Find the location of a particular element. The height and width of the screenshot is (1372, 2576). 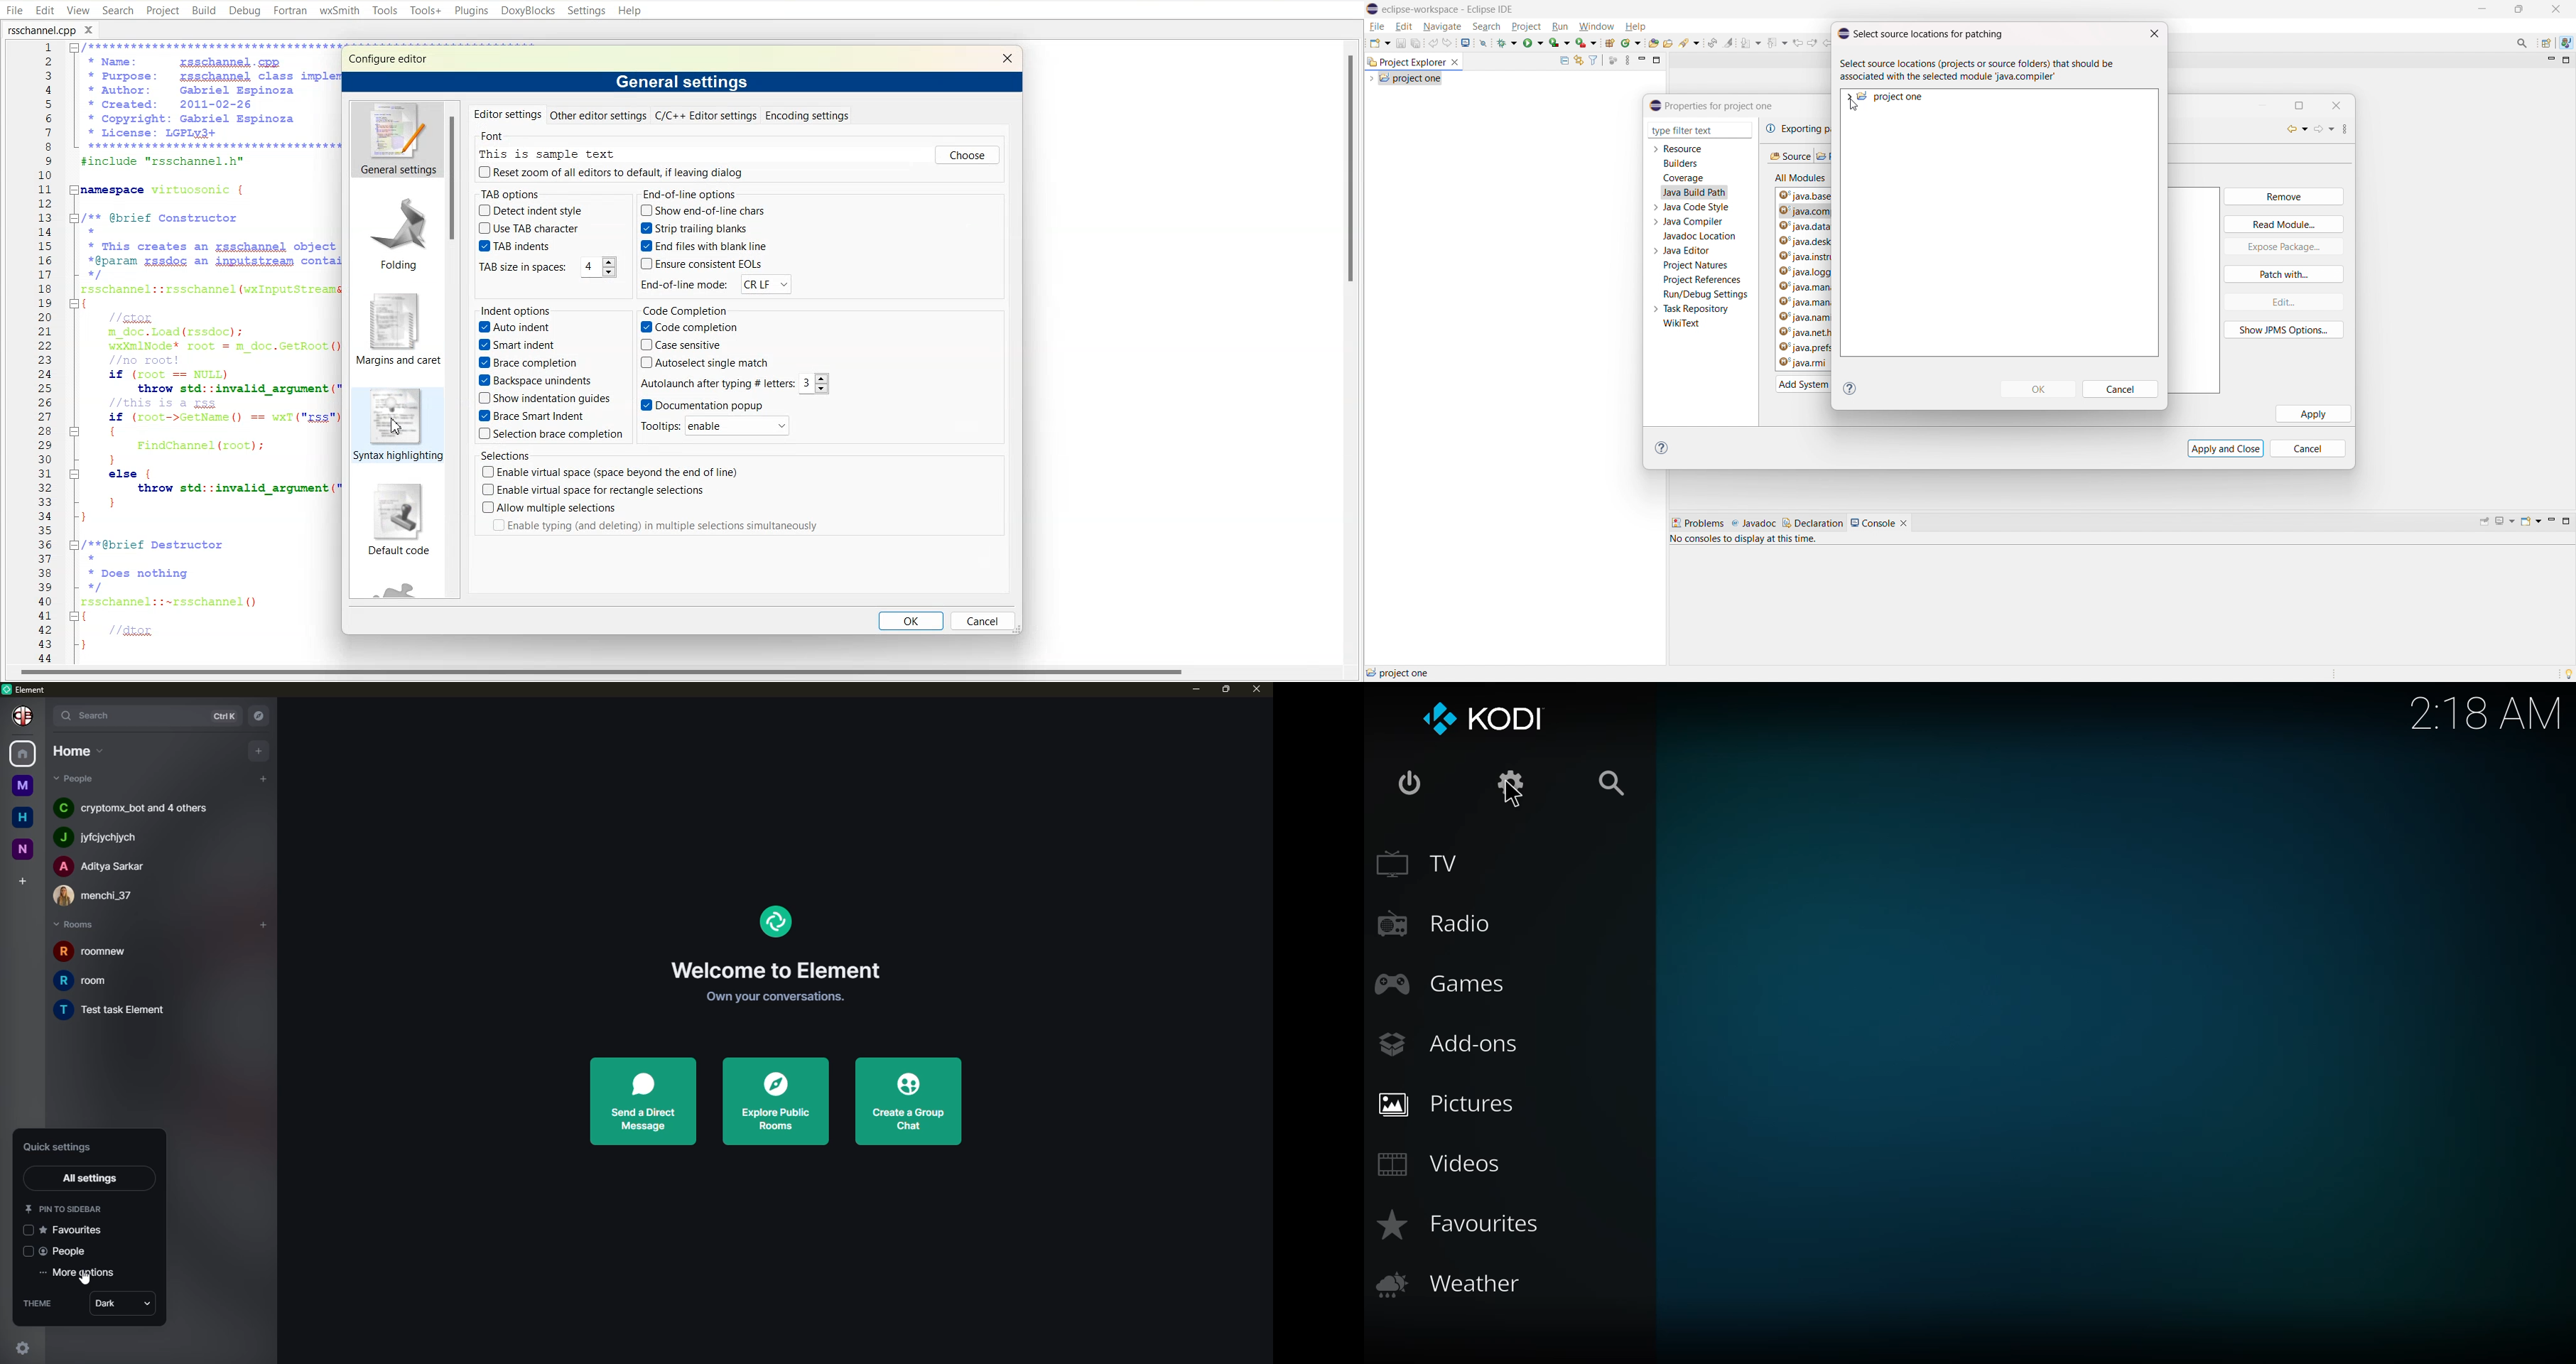

Default code is located at coordinates (397, 522).